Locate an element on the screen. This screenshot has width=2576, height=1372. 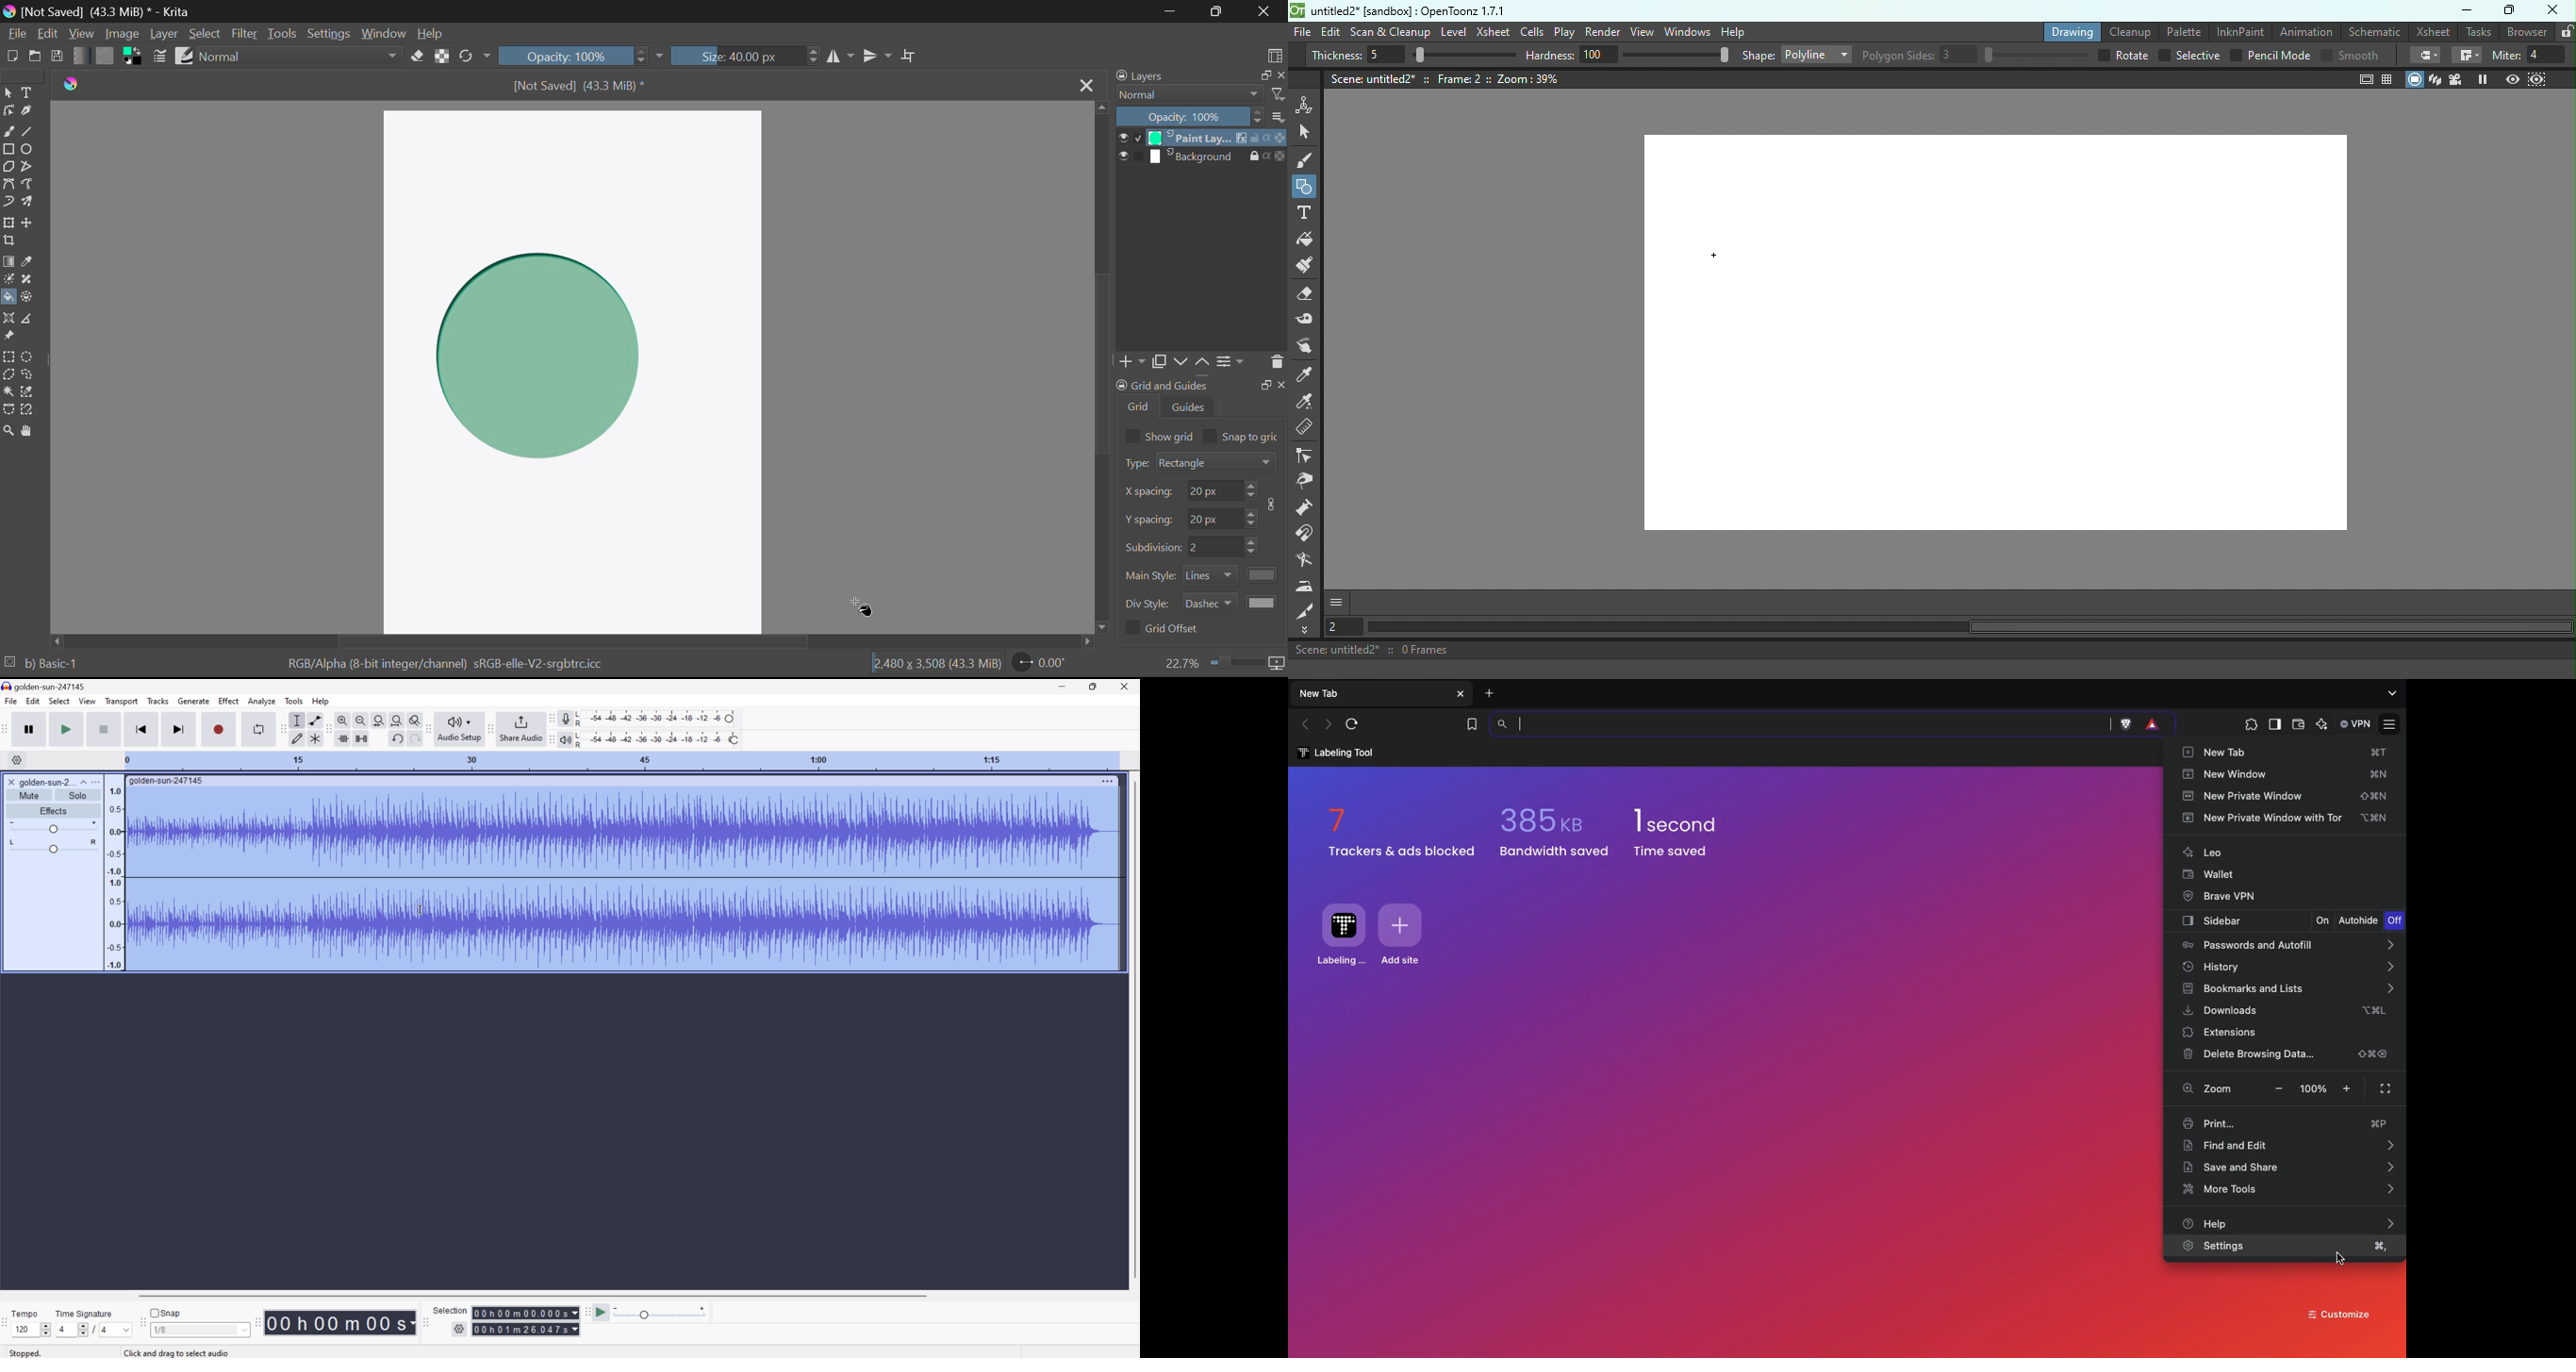
More is located at coordinates (1107, 781).